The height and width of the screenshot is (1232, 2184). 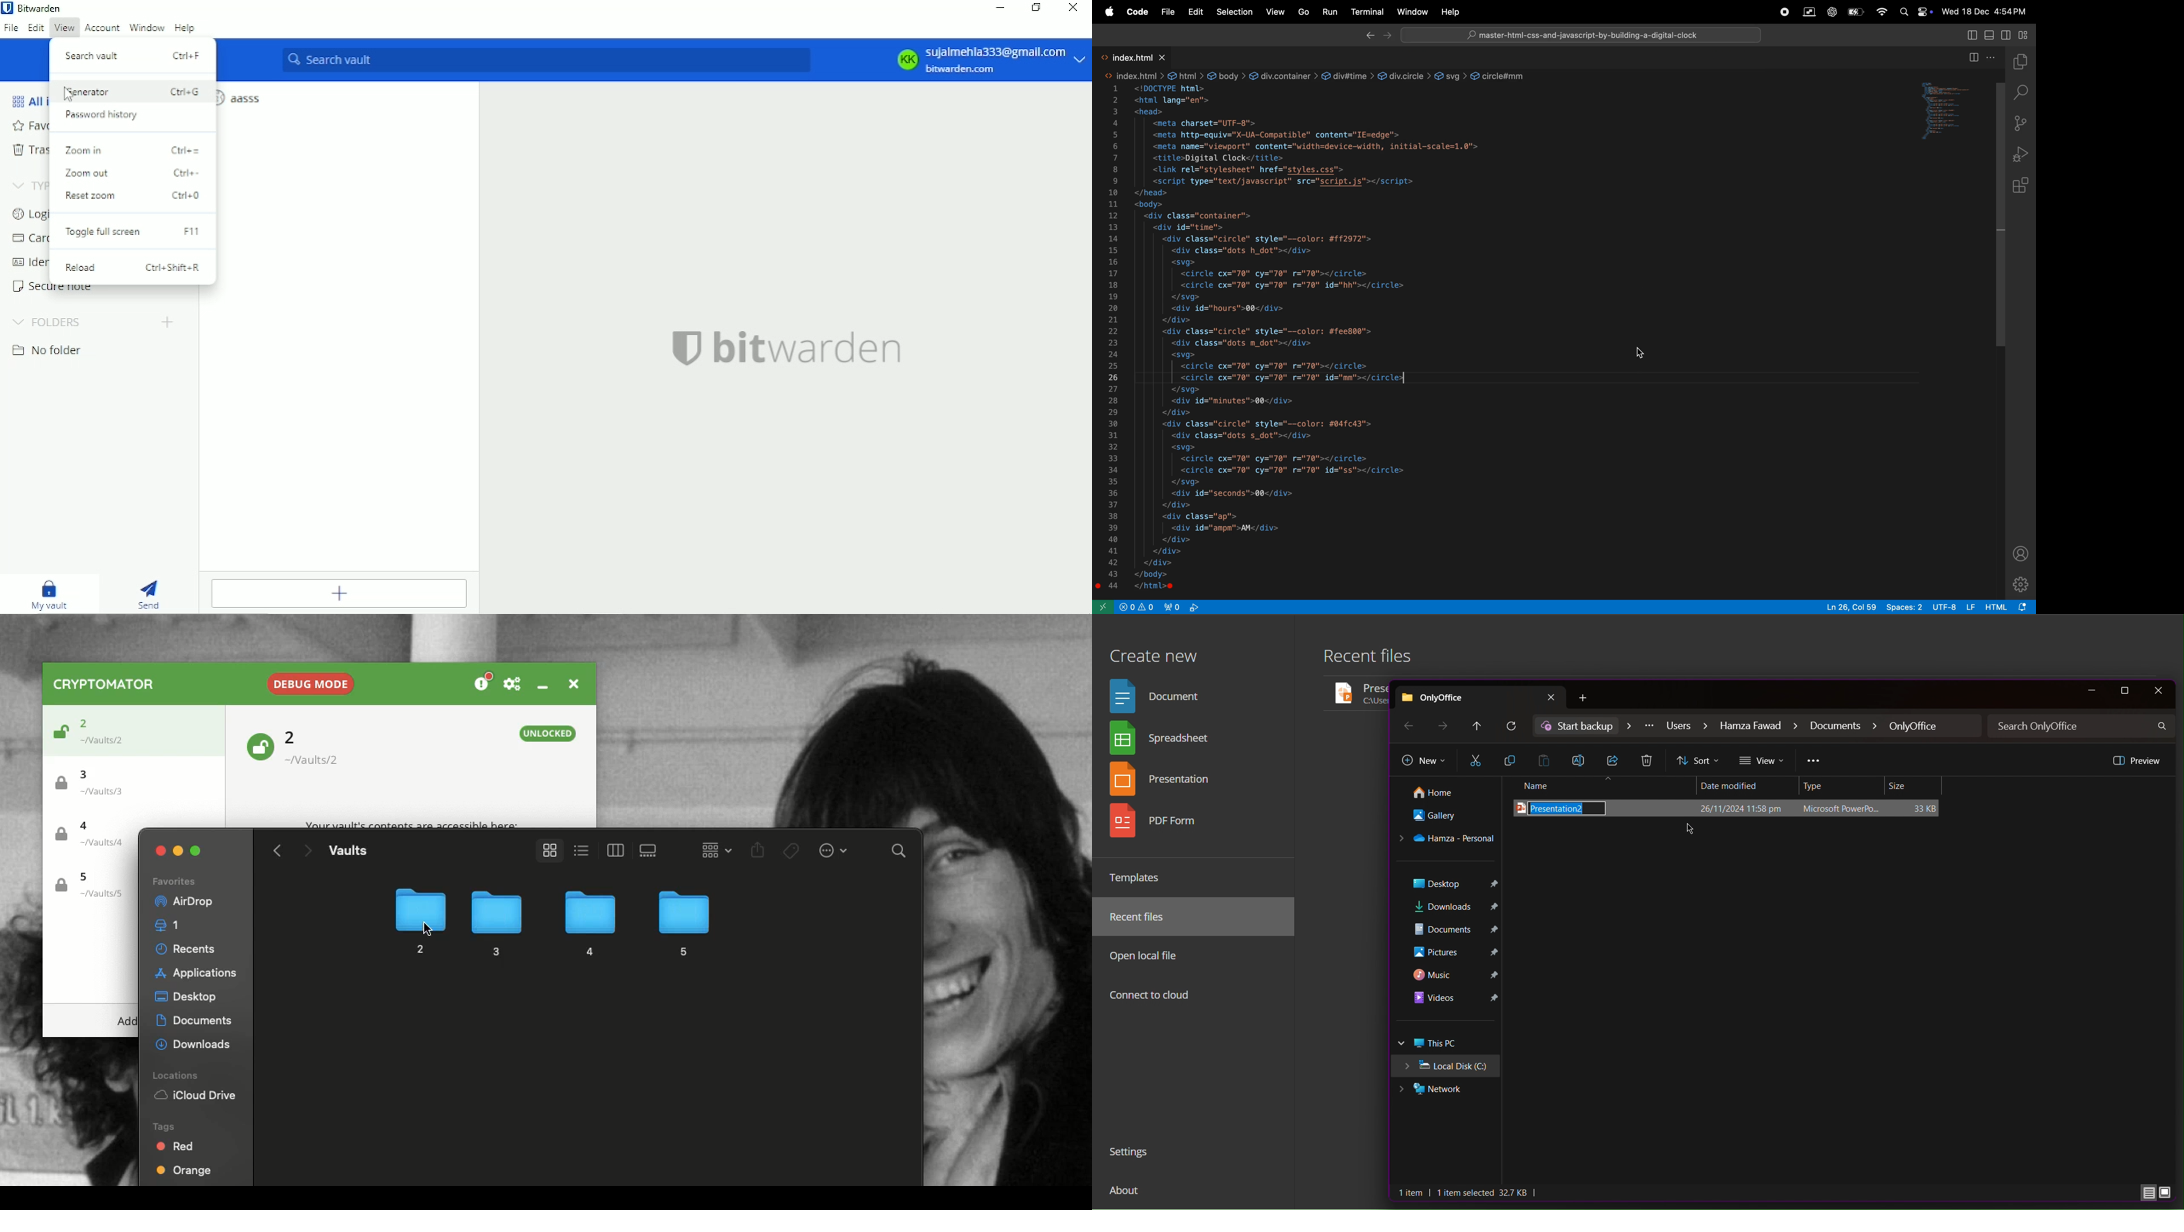 What do you see at coordinates (1615, 760) in the screenshot?
I see `Share` at bounding box center [1615, 760].